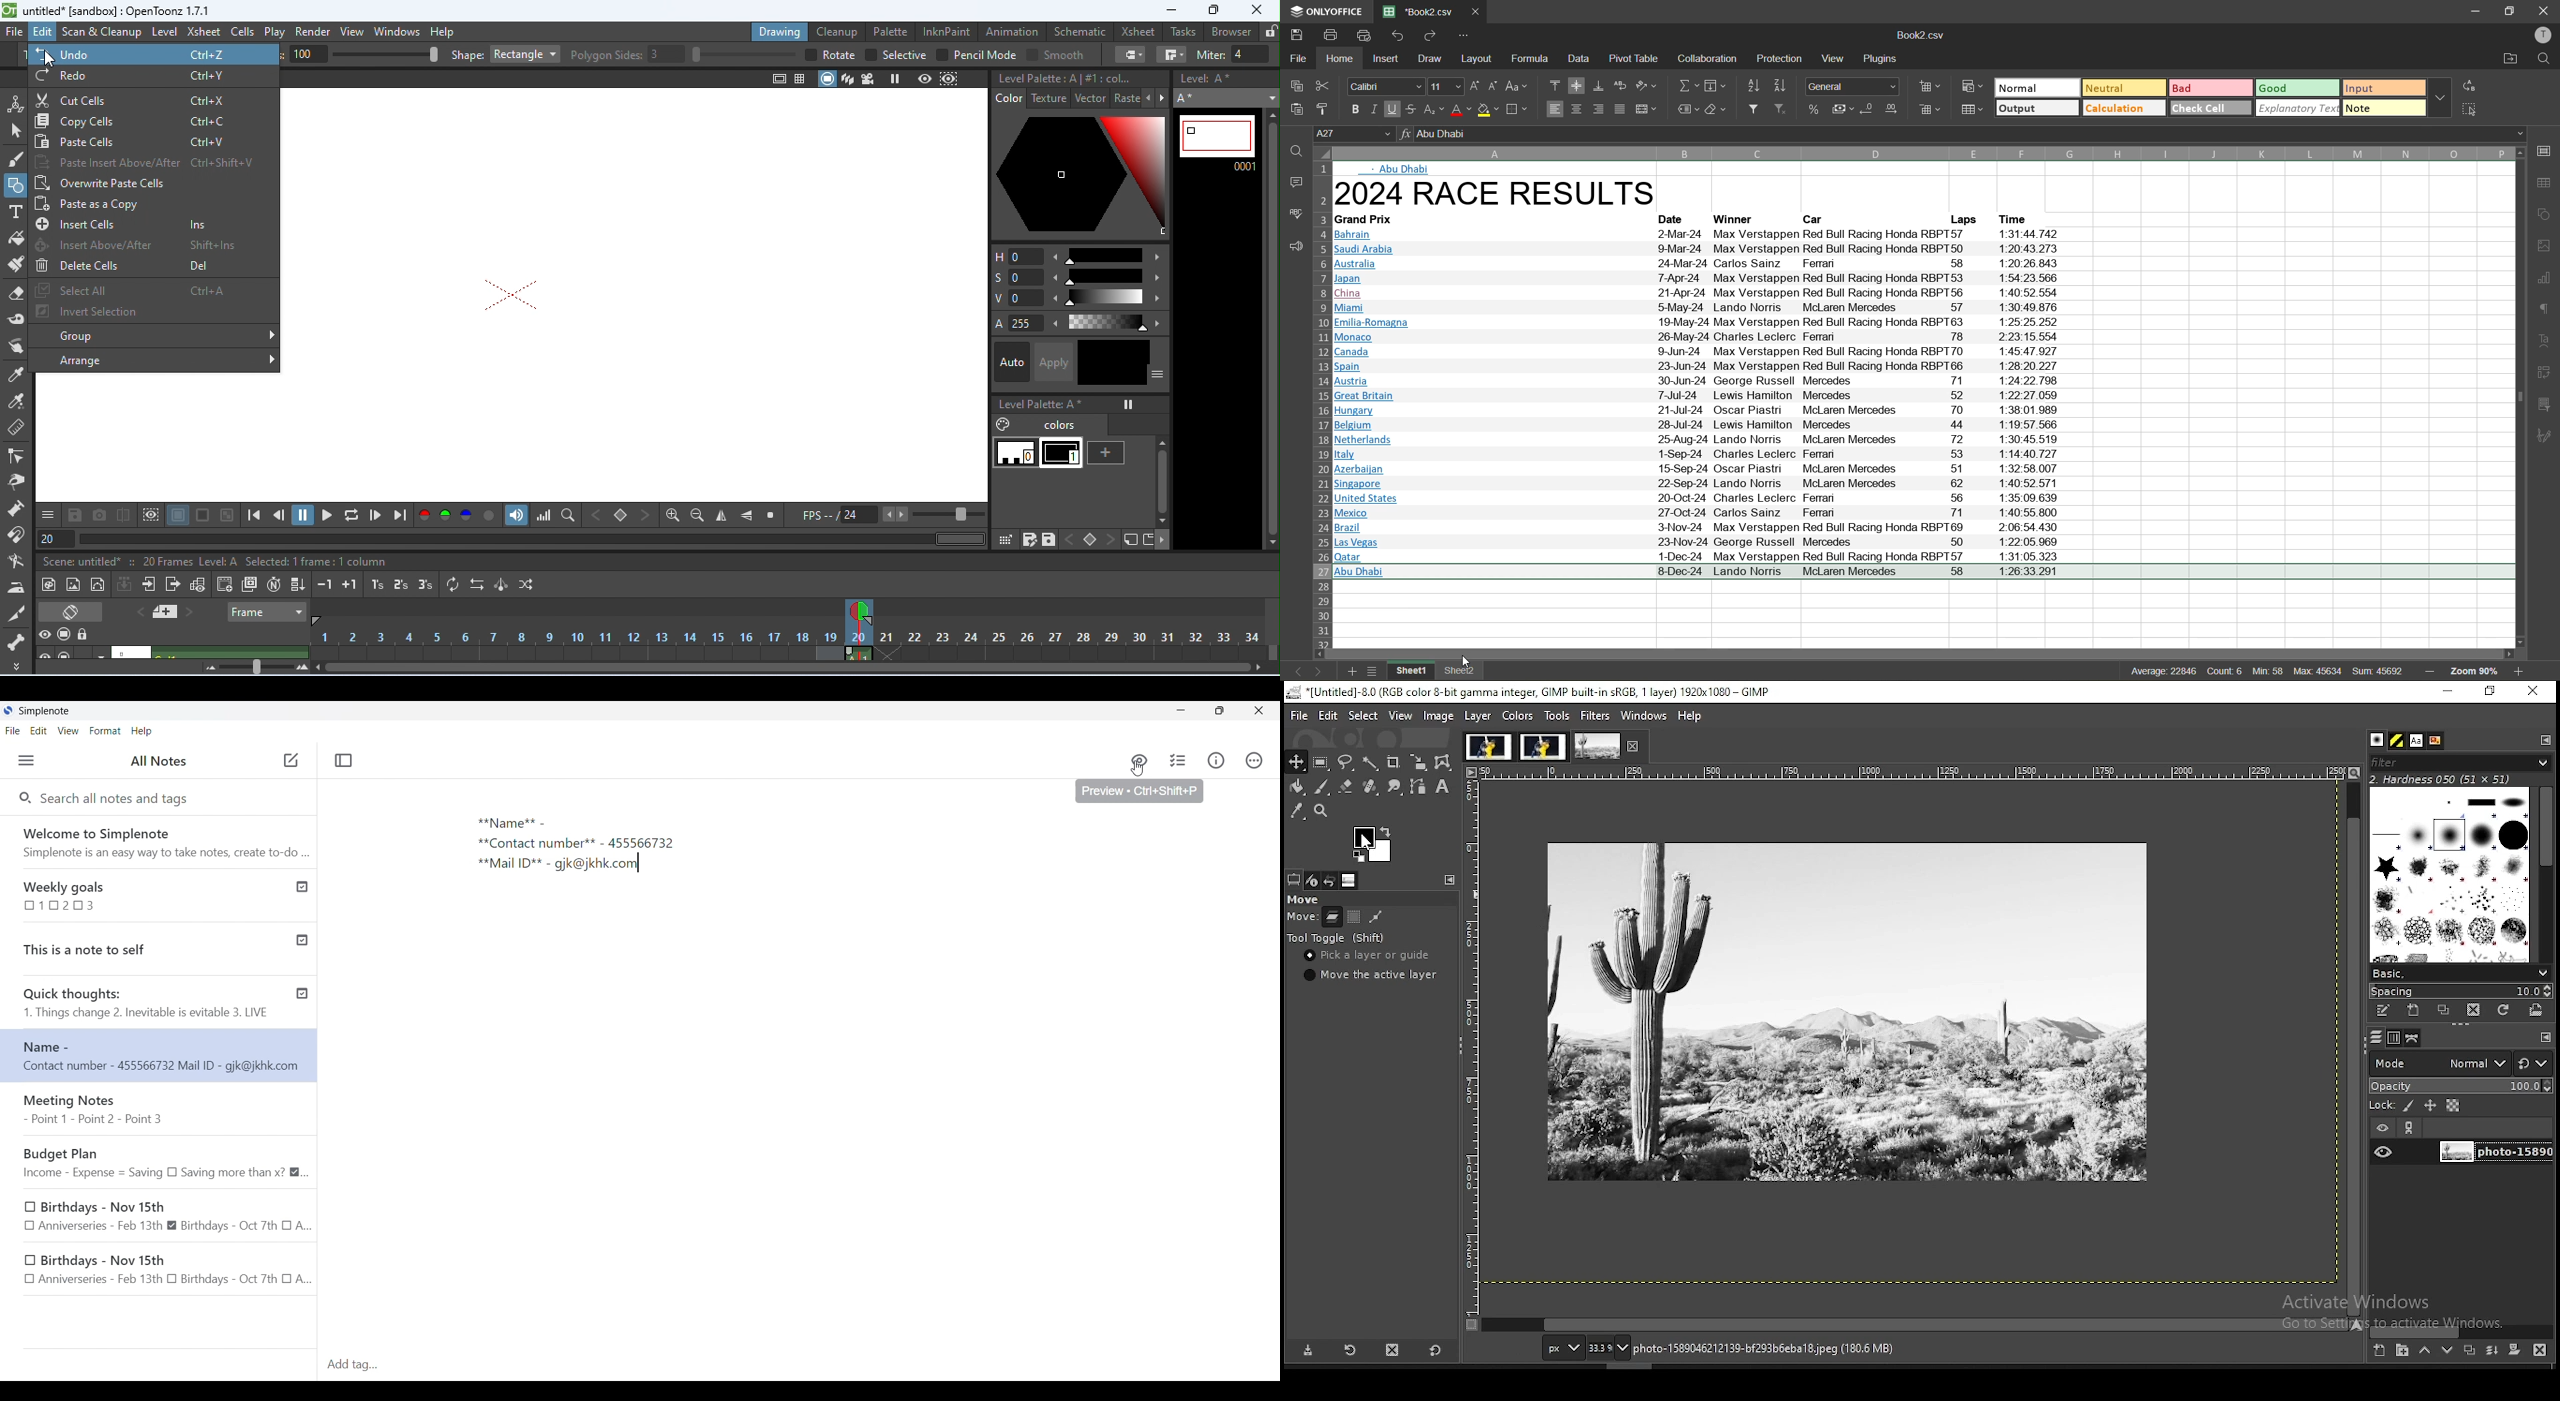 The width and height of the screenshot is (2576, 1428). What do you see at coordinates (161, 1110) in the screenshot?
I see `Meeting Notes - Point 1 - Point 2 - Point 3` at bounding box center [161, 1110].